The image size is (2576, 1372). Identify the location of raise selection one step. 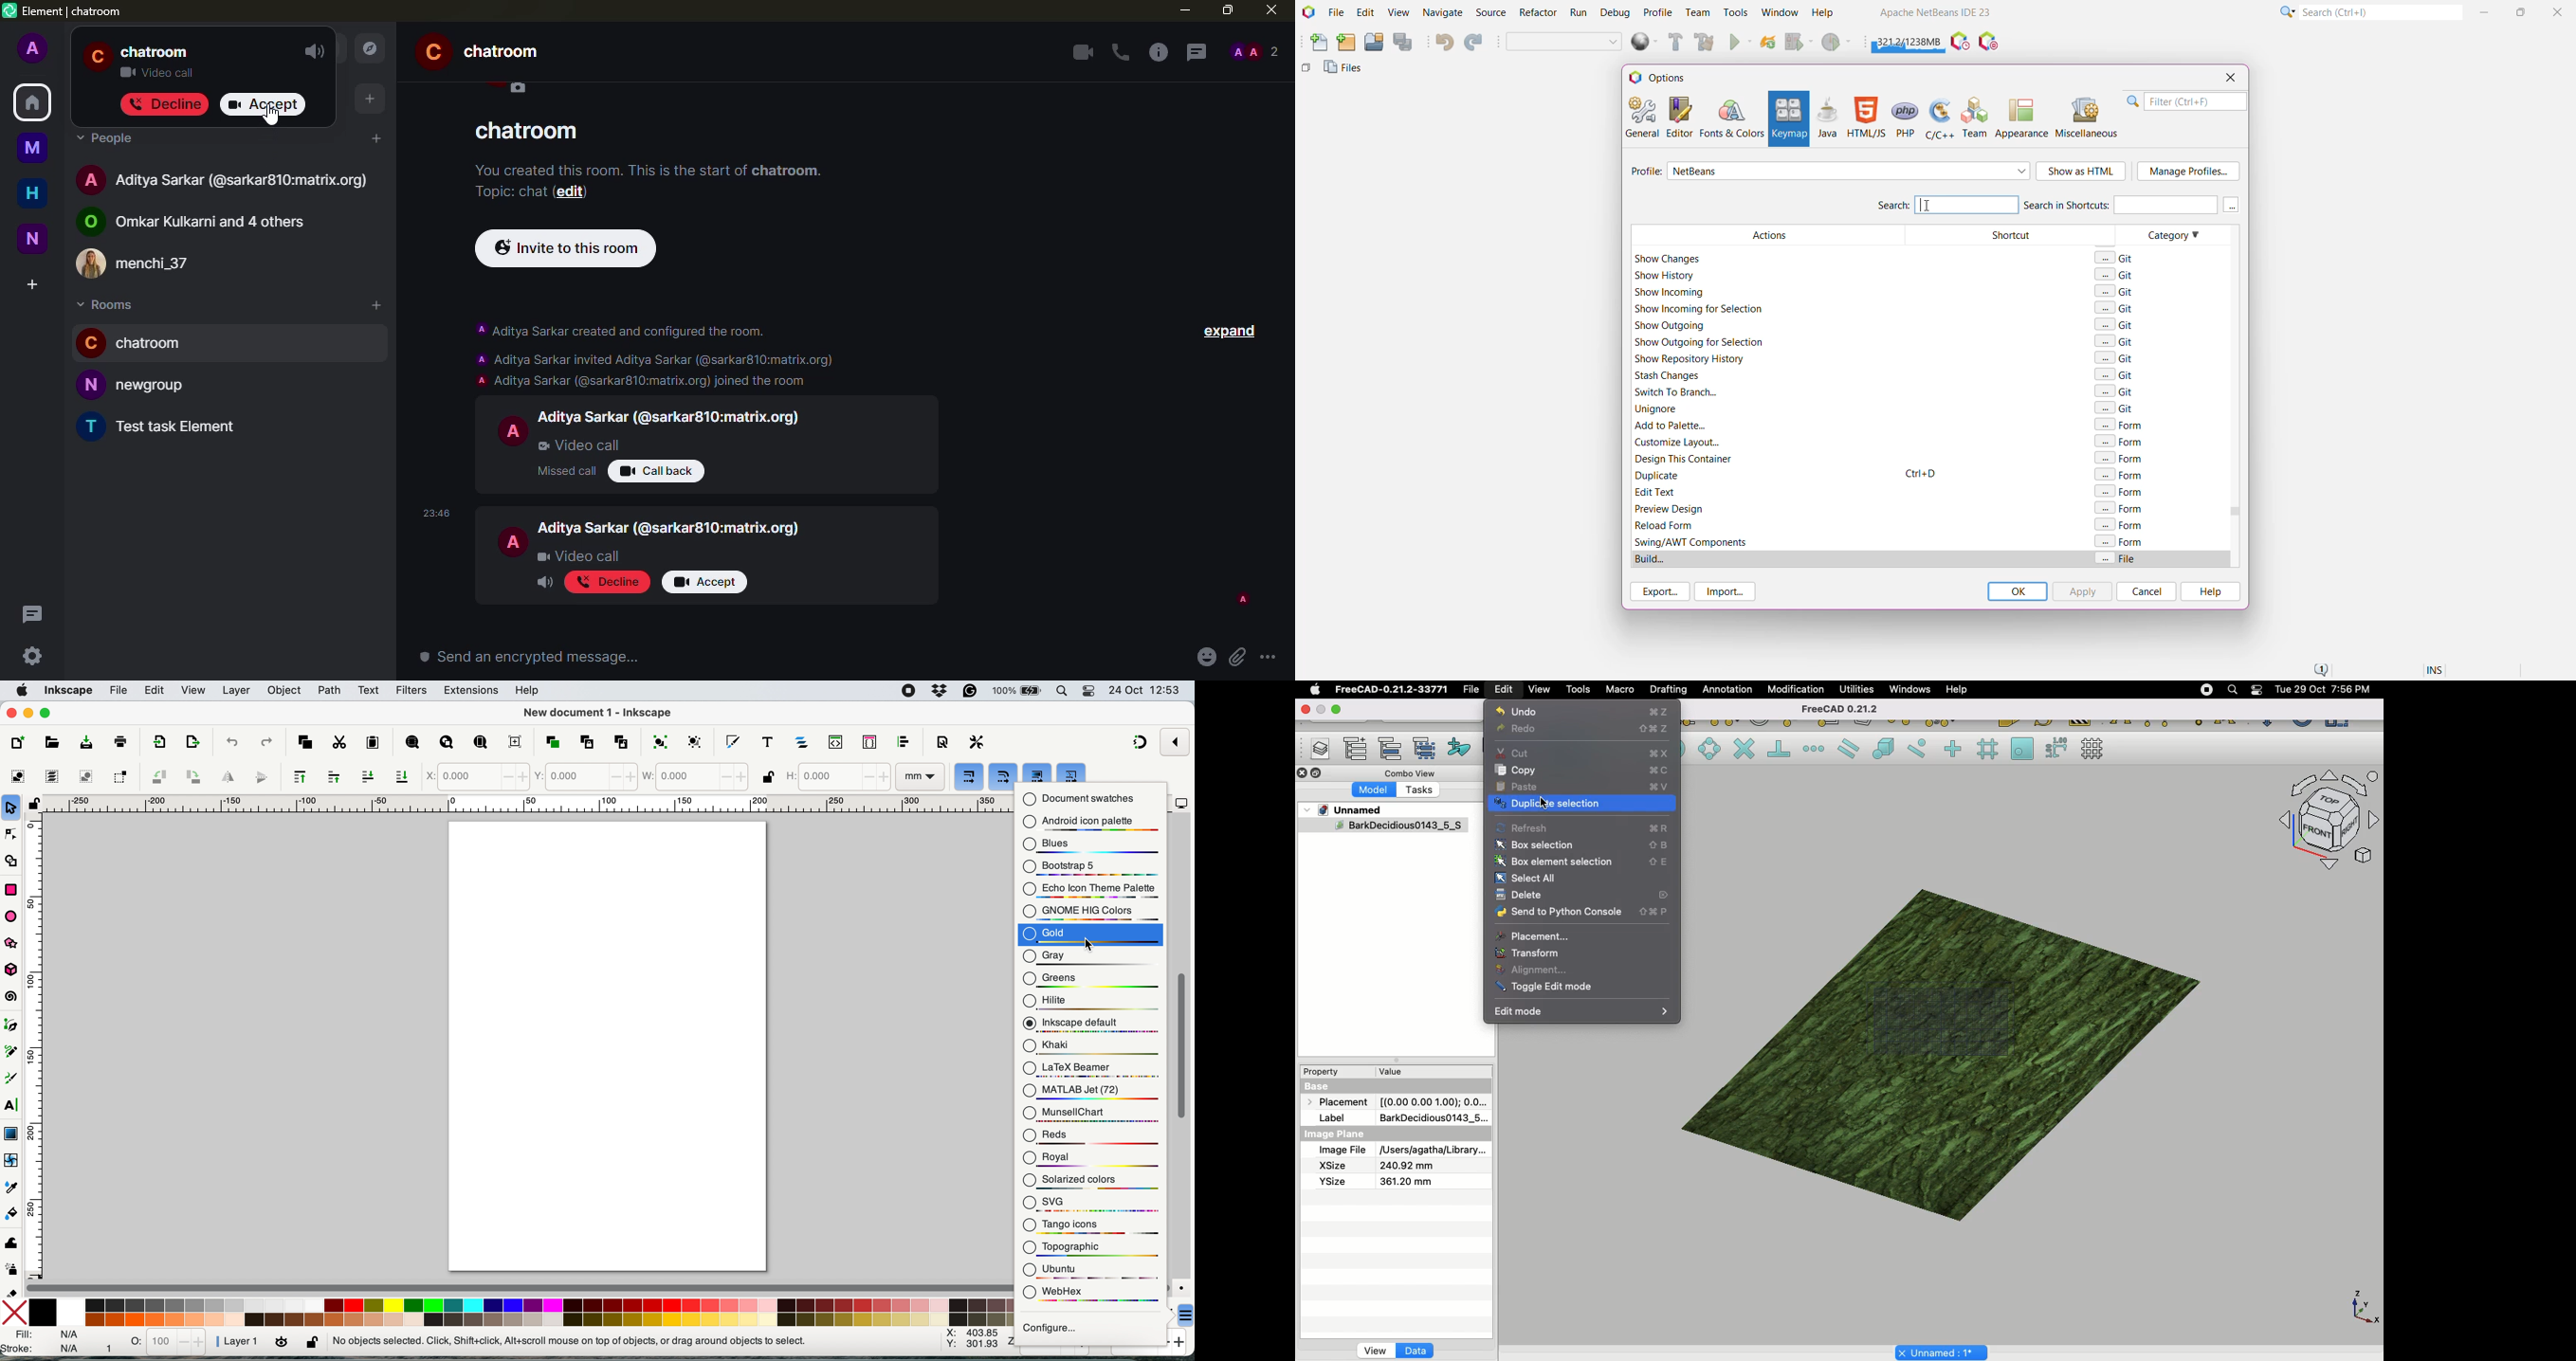
(335, 778).